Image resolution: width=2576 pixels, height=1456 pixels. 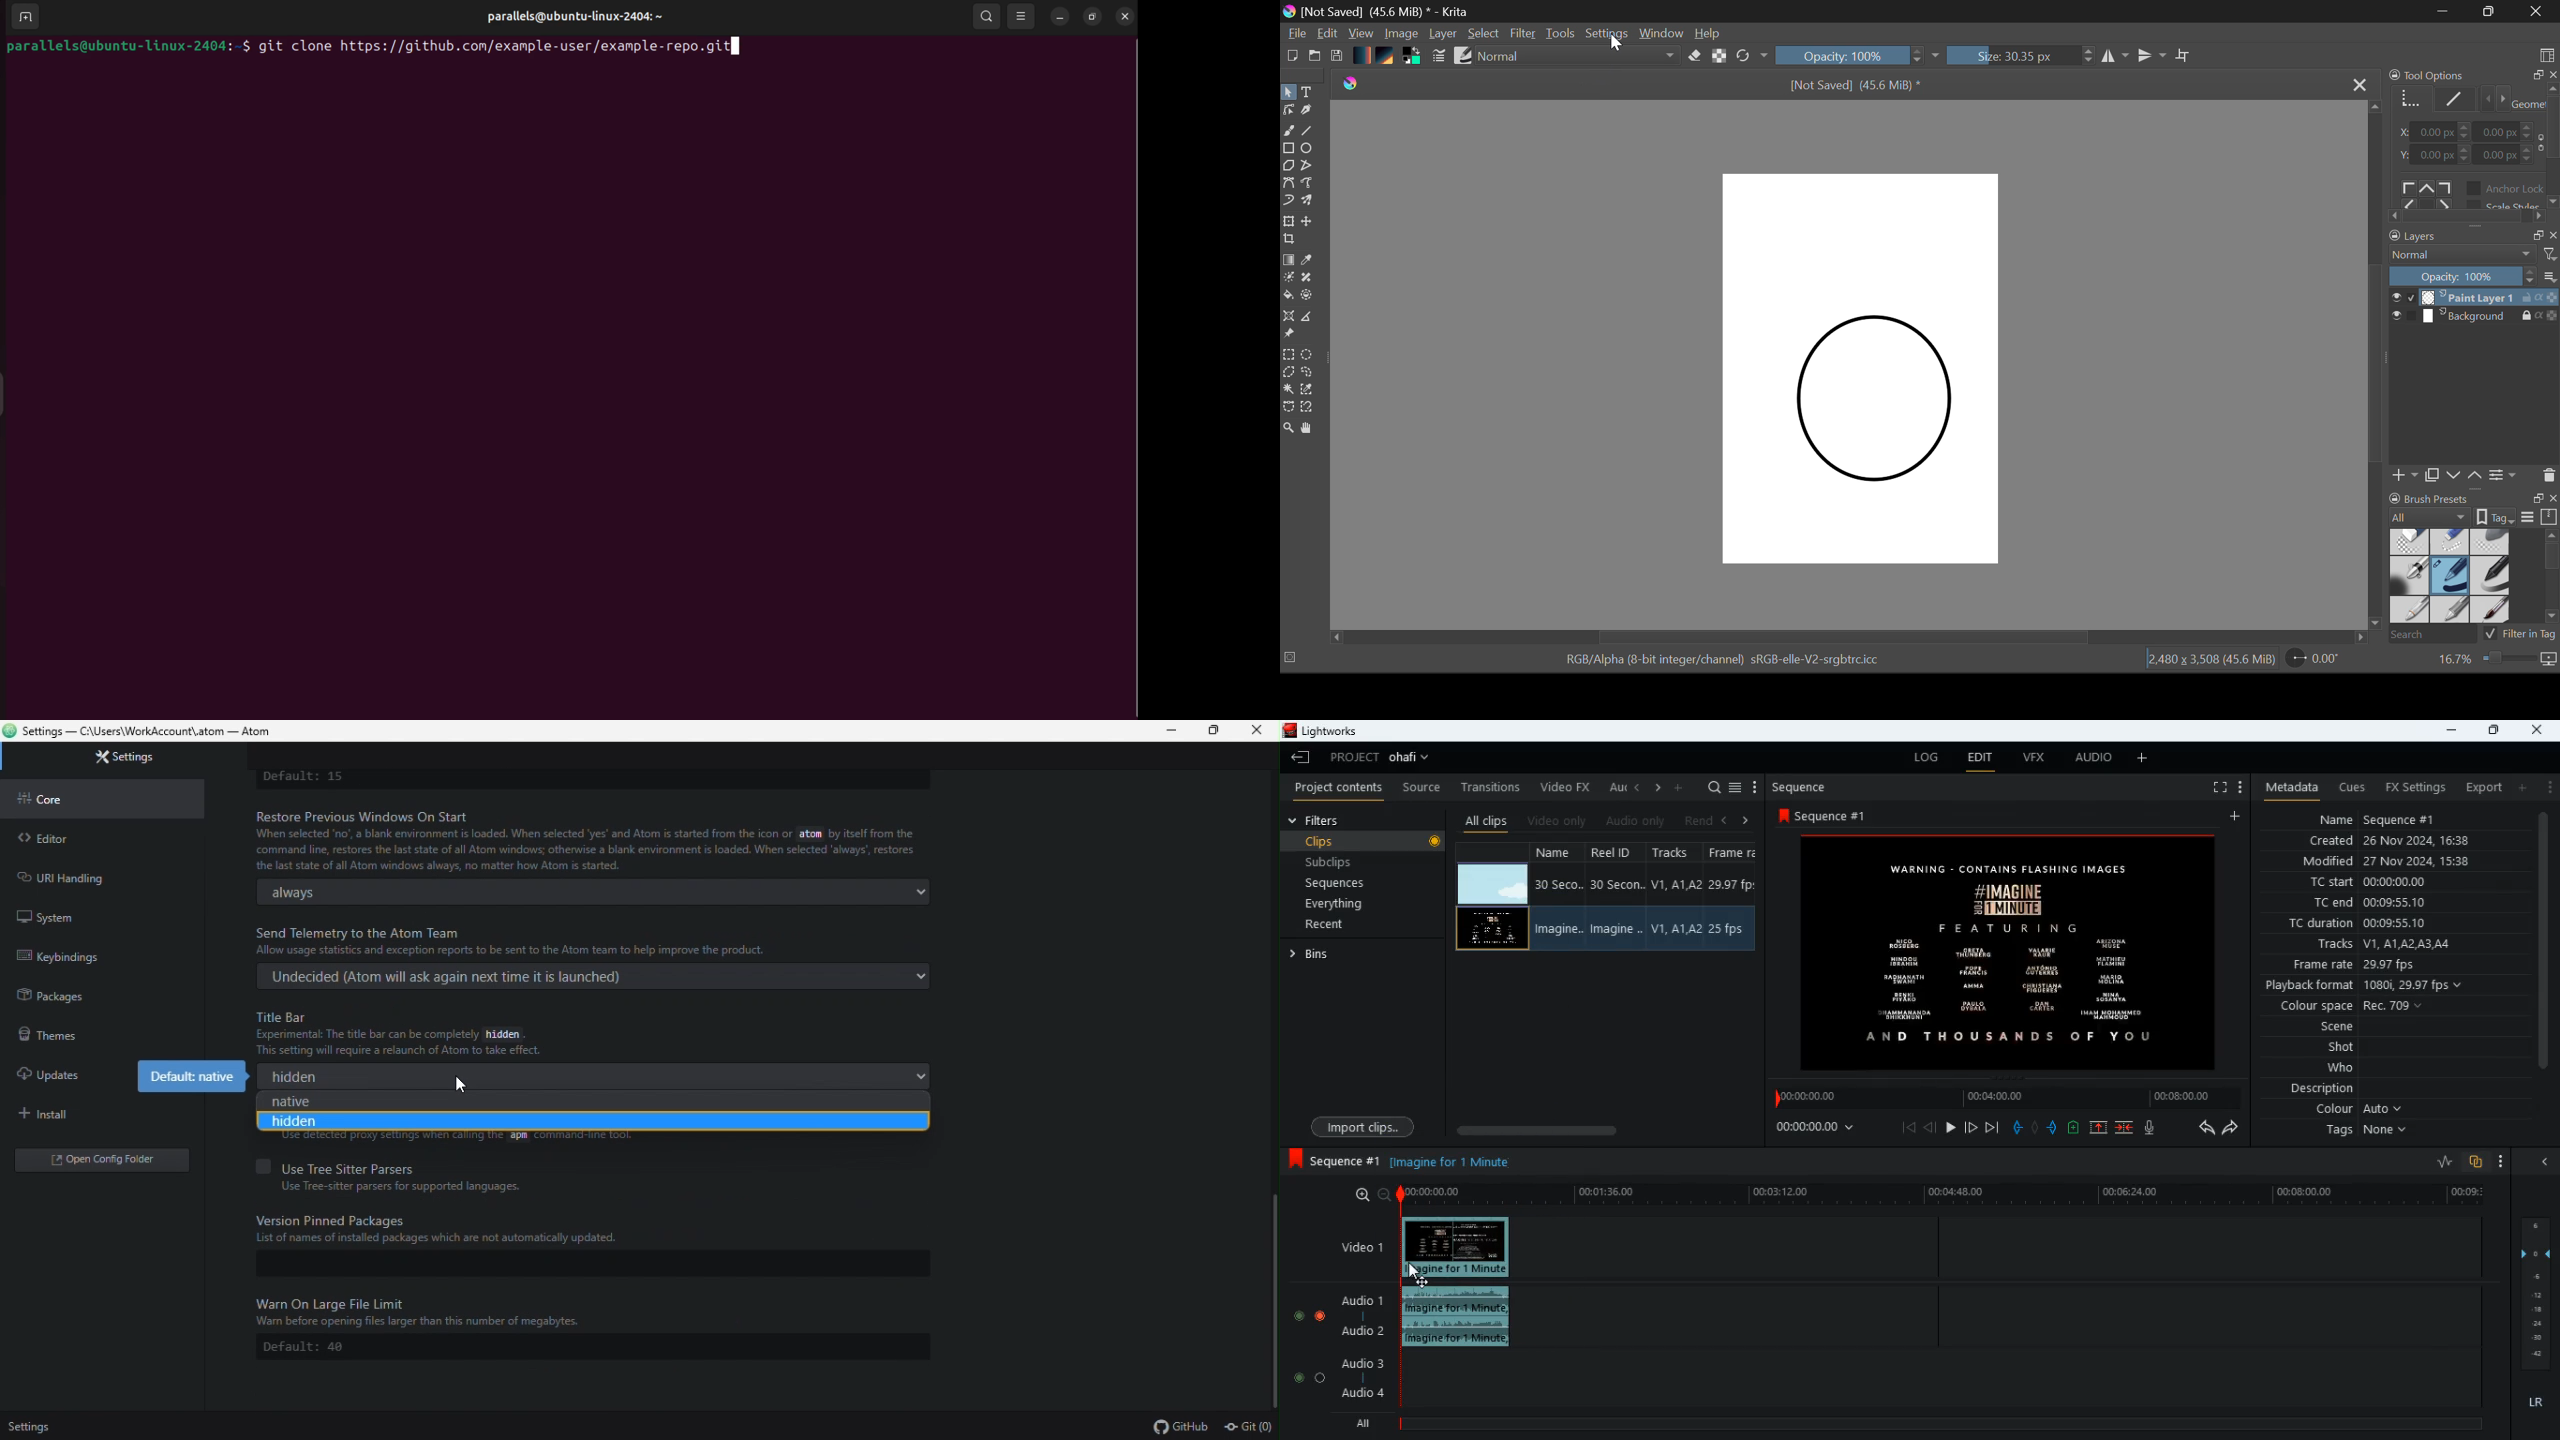 I want to click on more, so click(x=2504, y=1160).